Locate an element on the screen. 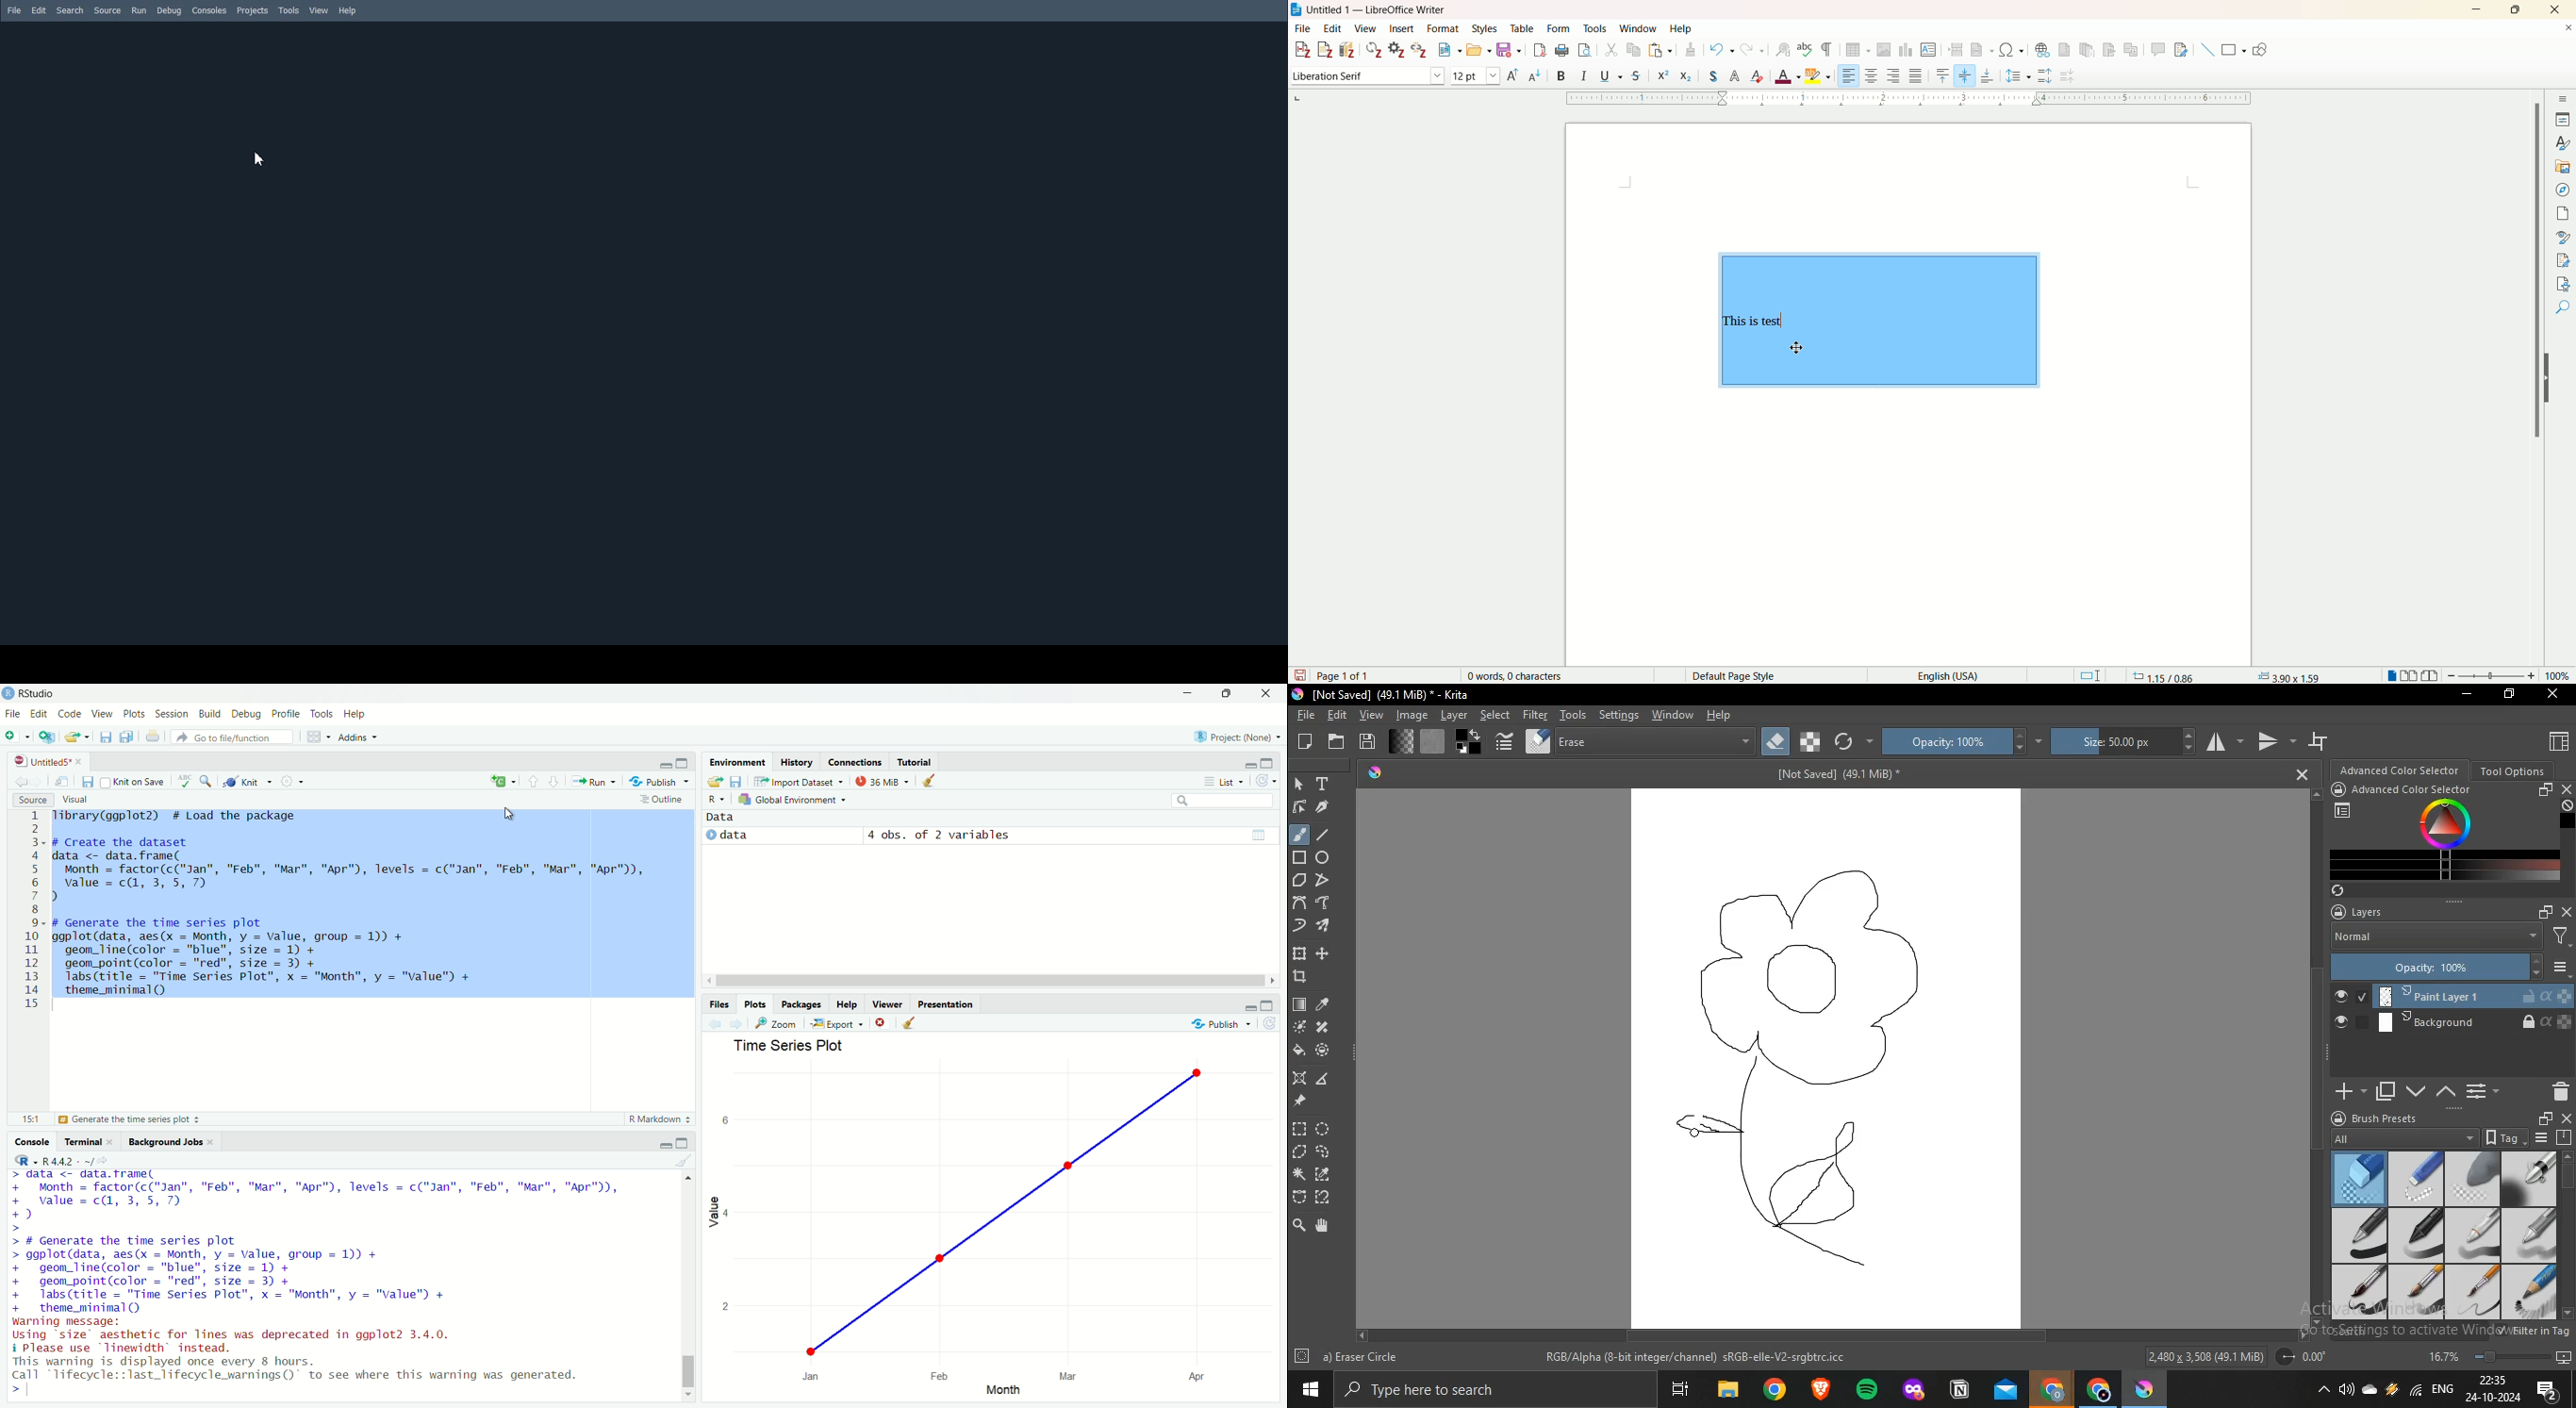 This screenshot has height=1428, width=2576. assitant tool is located at coordinates (1301, 1078).